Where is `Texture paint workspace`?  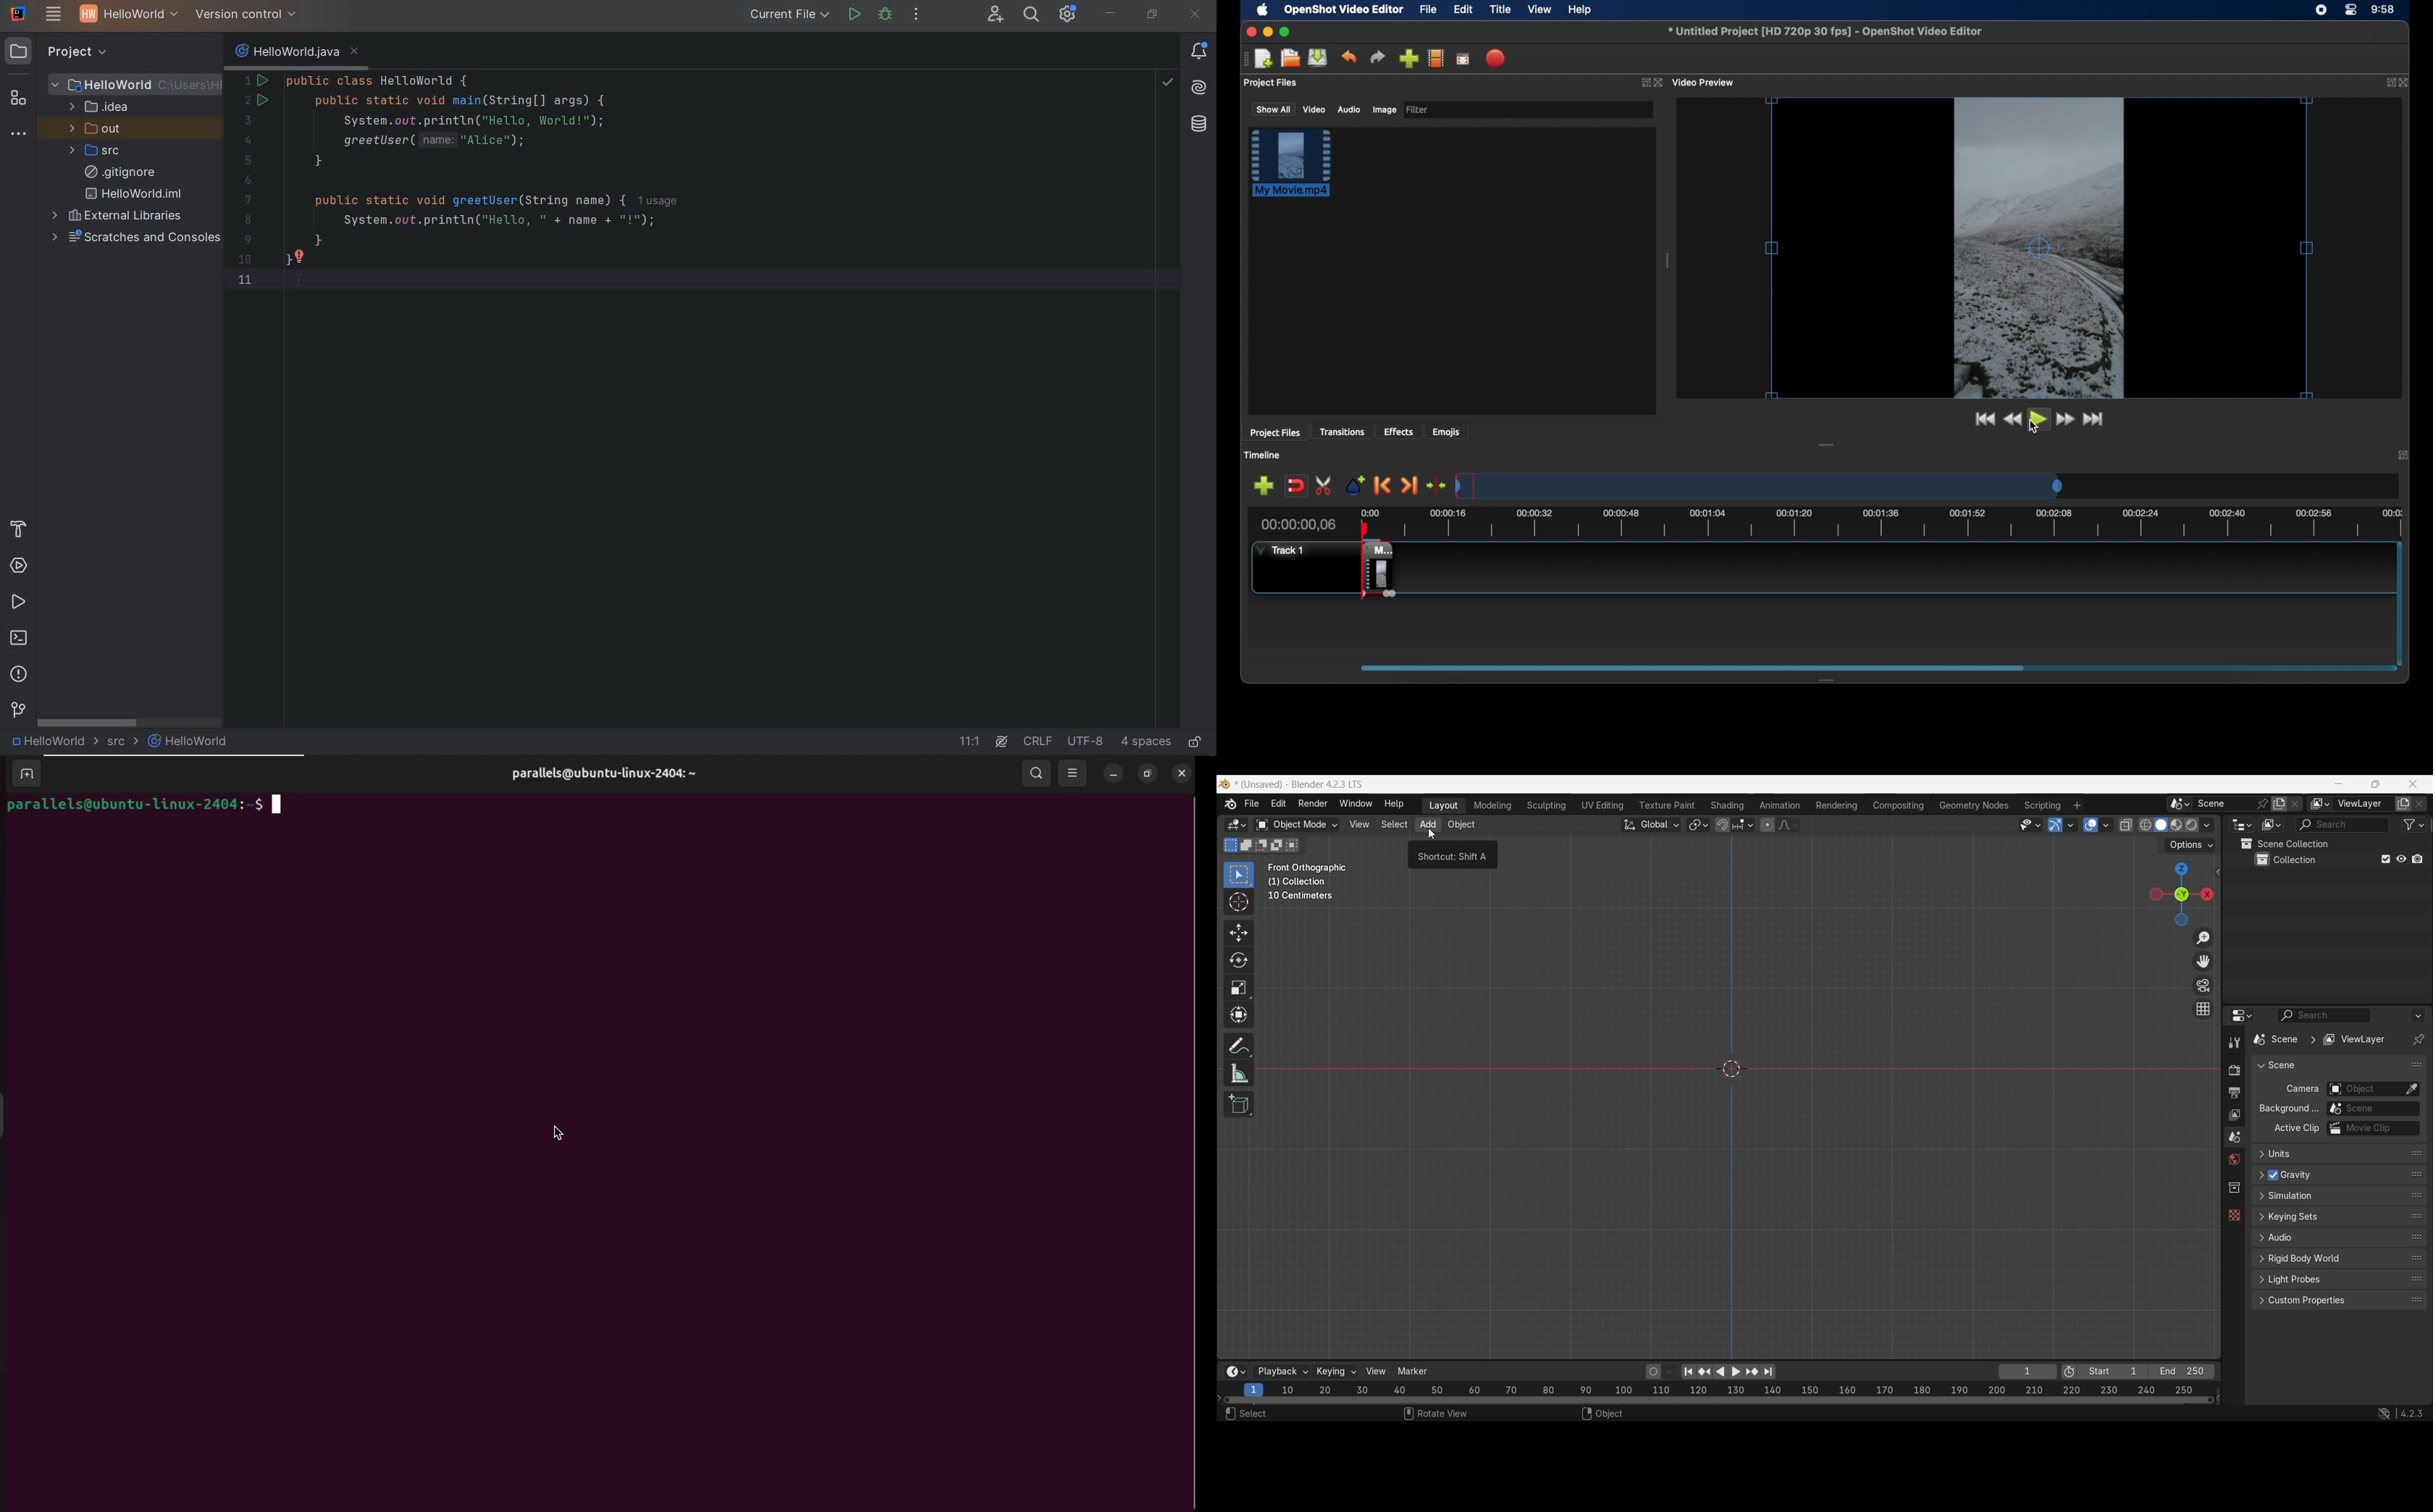
Texture paint workspace is located at coordinates (1668, 805).